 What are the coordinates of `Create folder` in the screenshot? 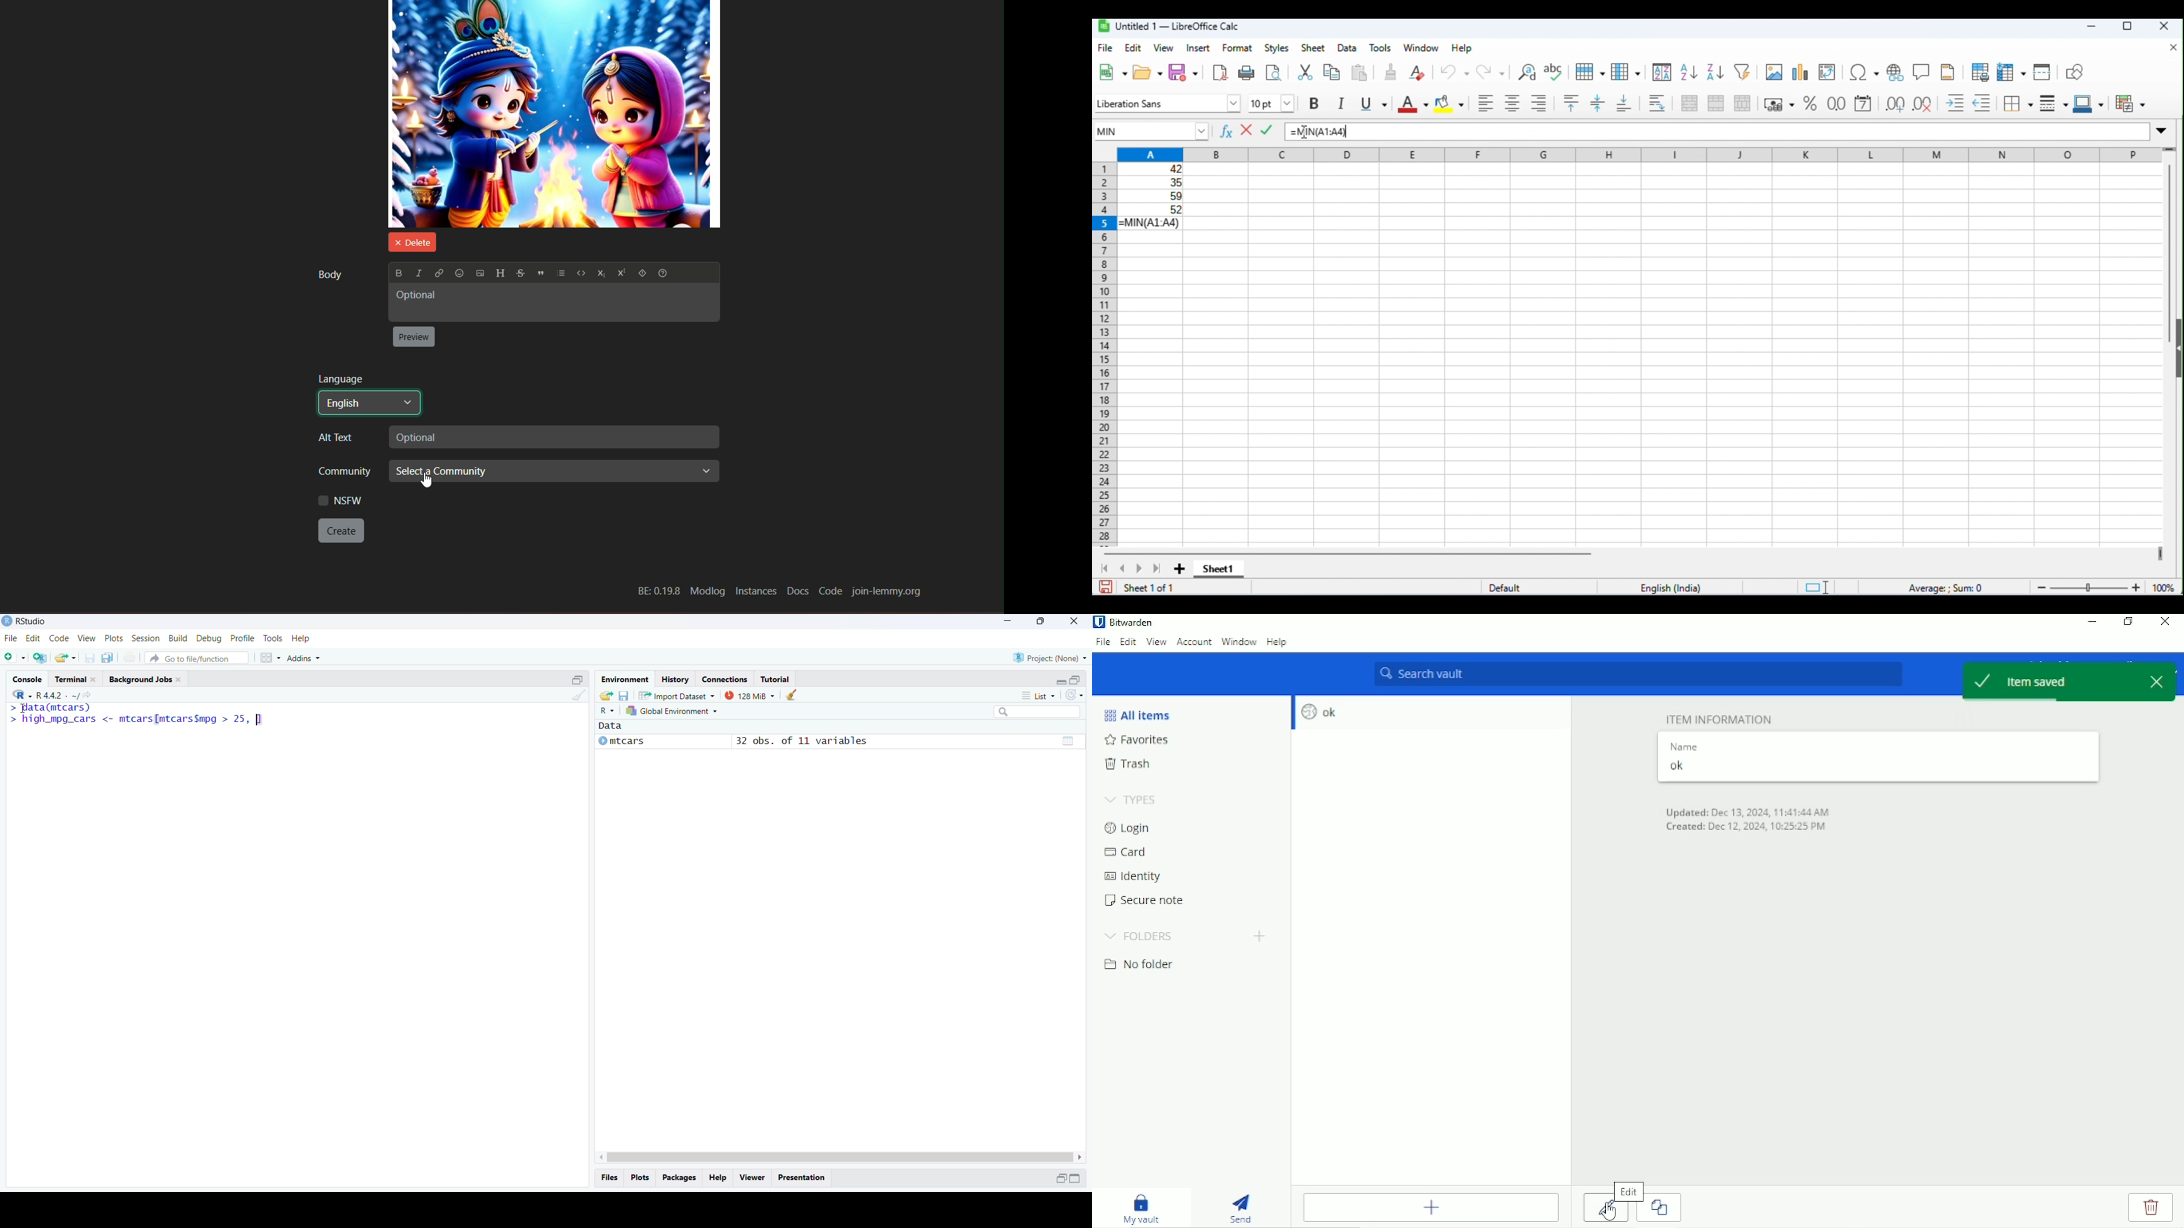 It's located at (1261, 937).